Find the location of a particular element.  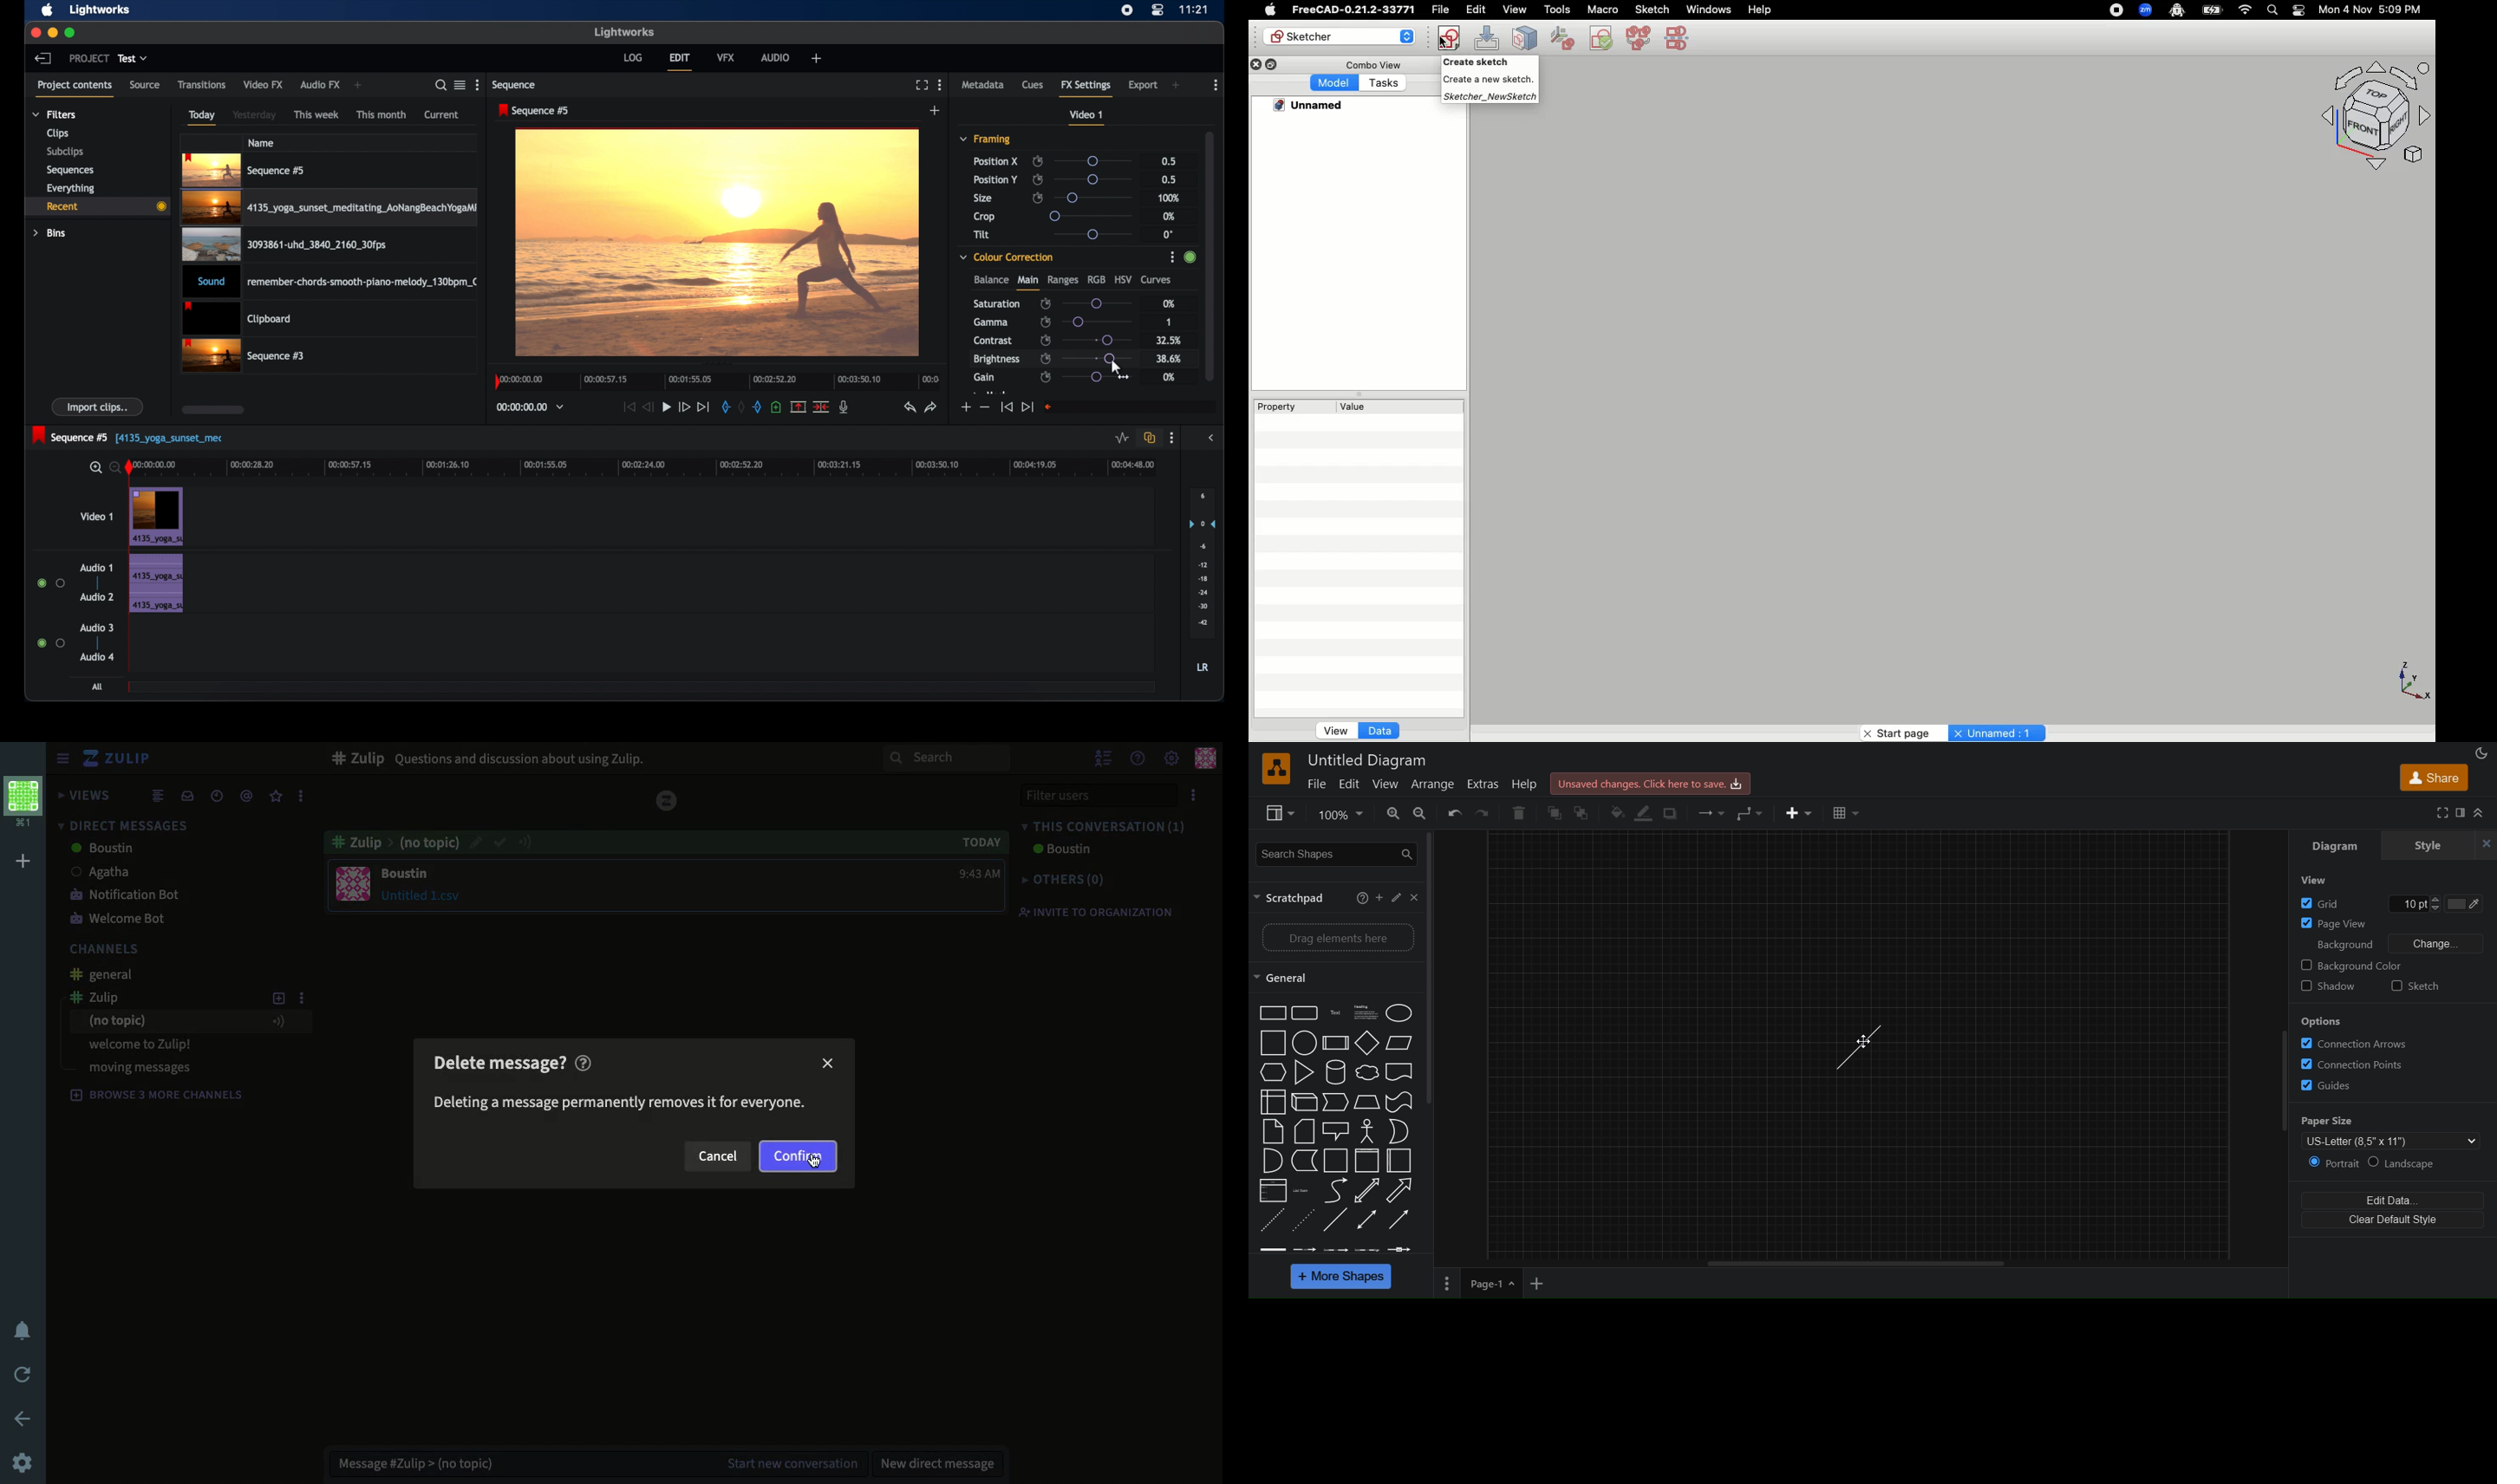

zoom out is located at coordinates (1421, 813).